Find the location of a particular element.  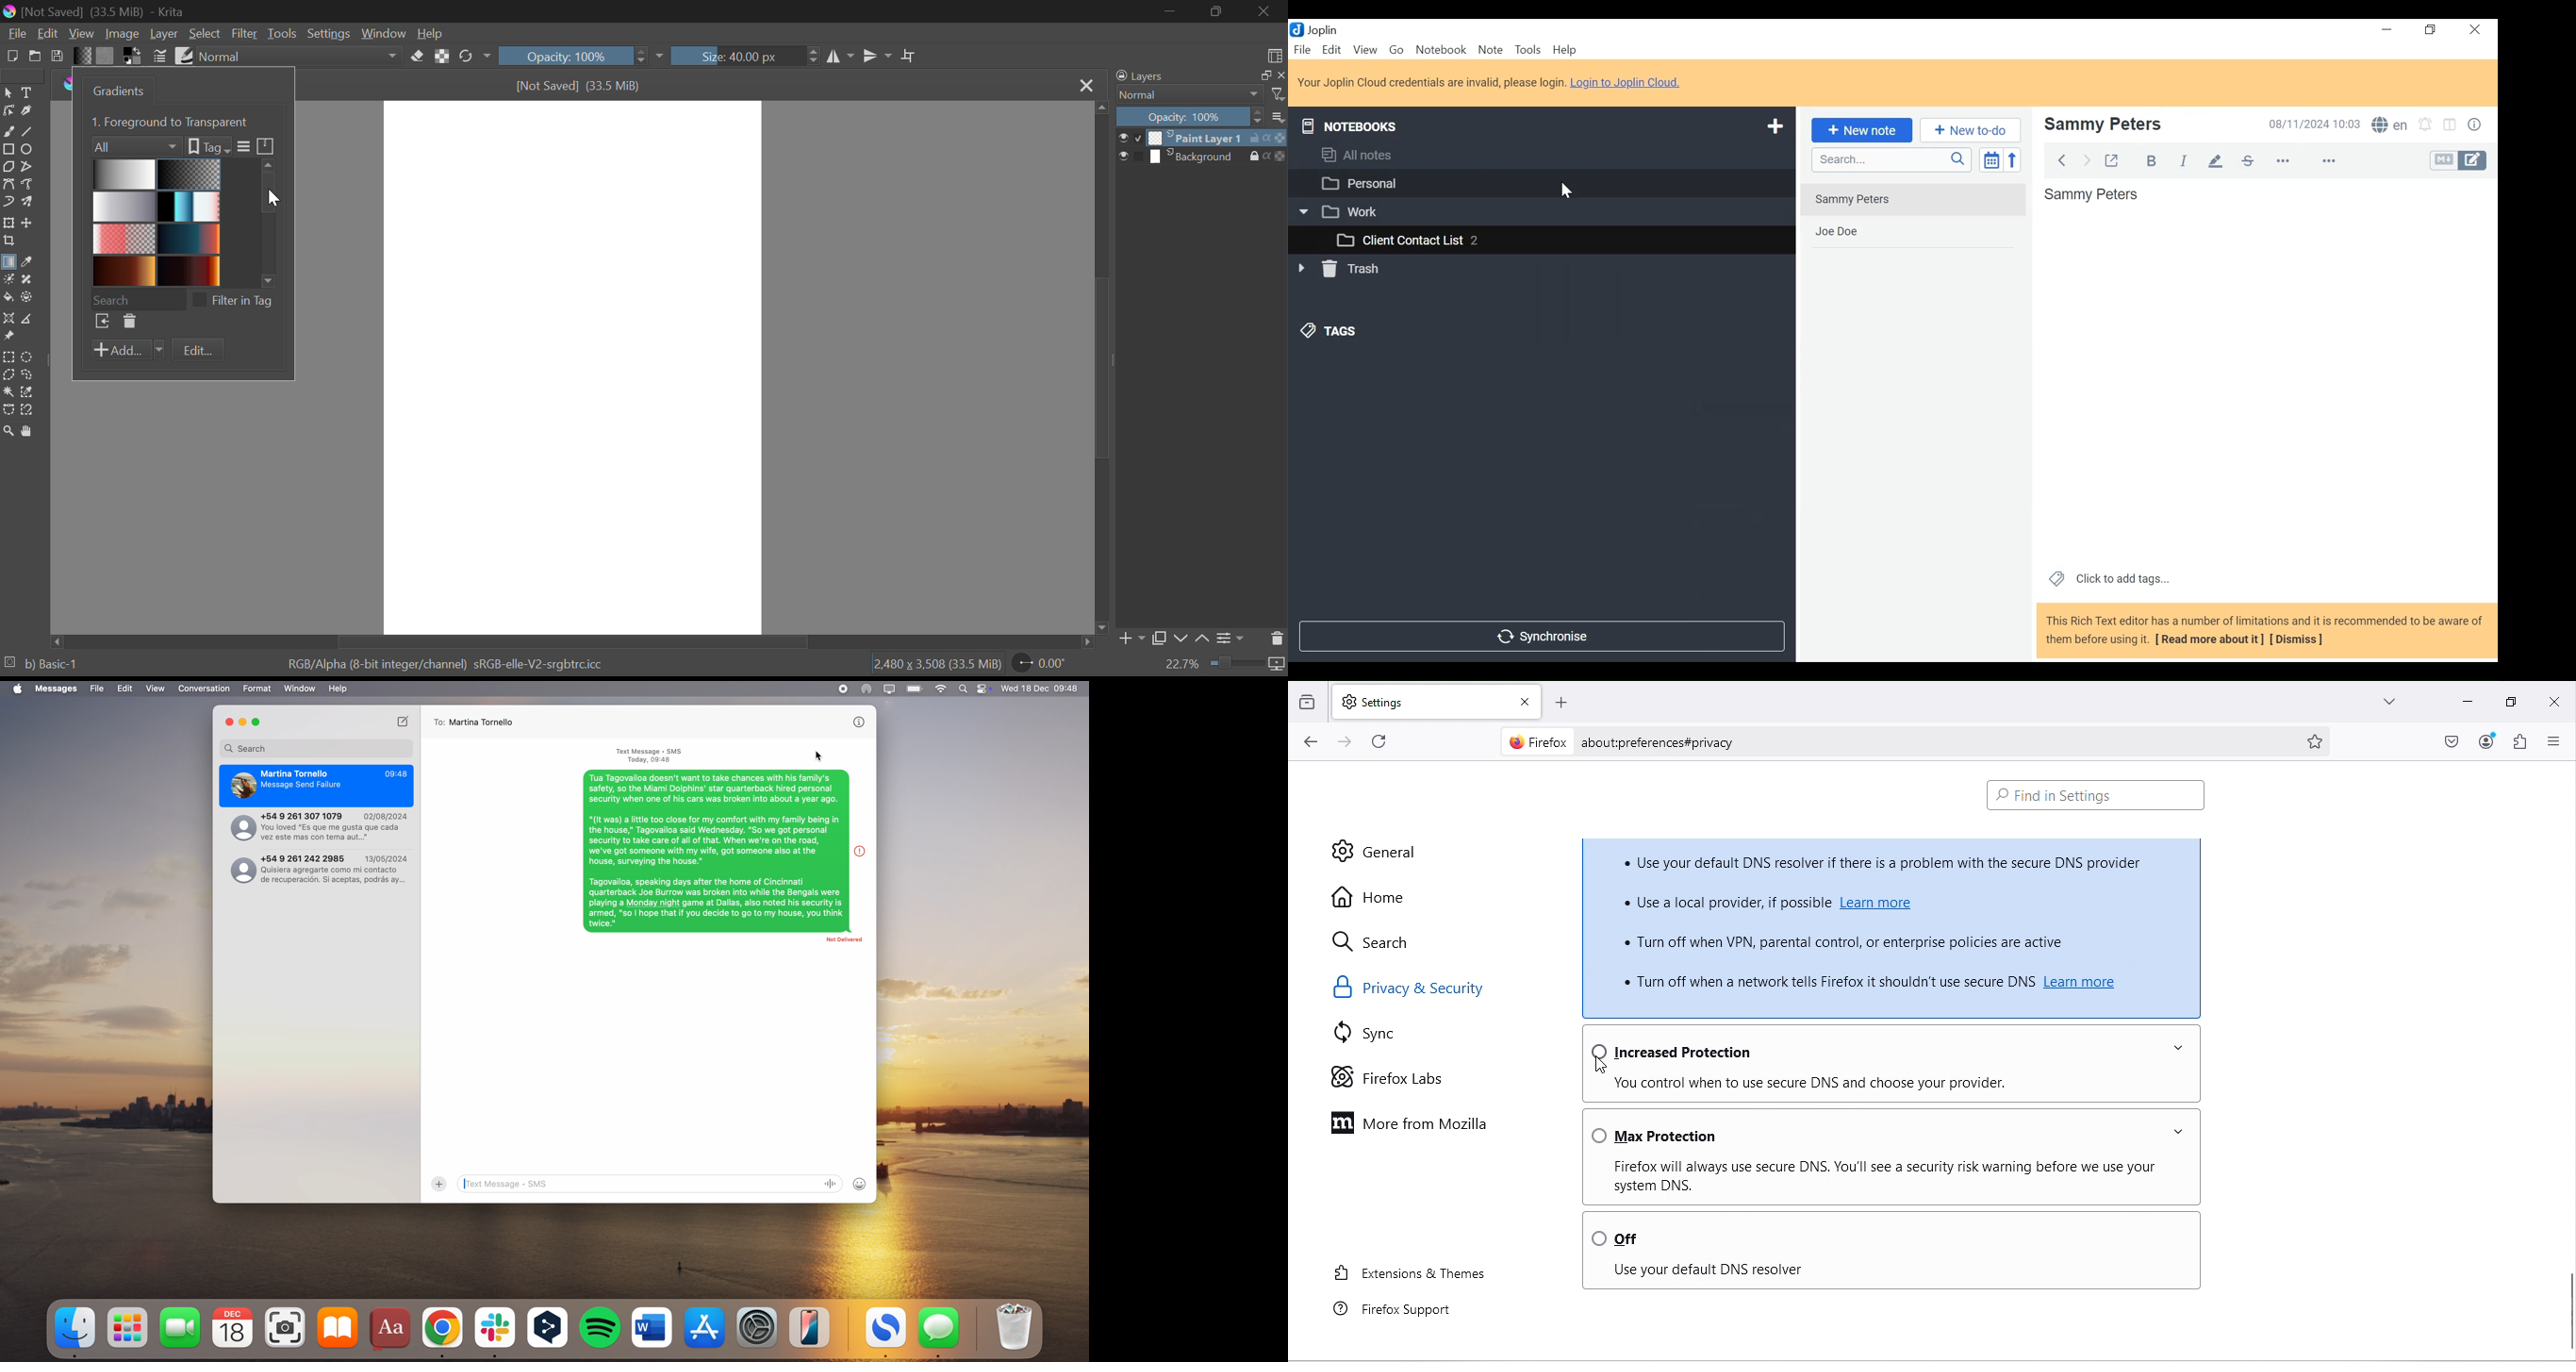

Dynamic Brush Tool is located at coordinates (8, 203).